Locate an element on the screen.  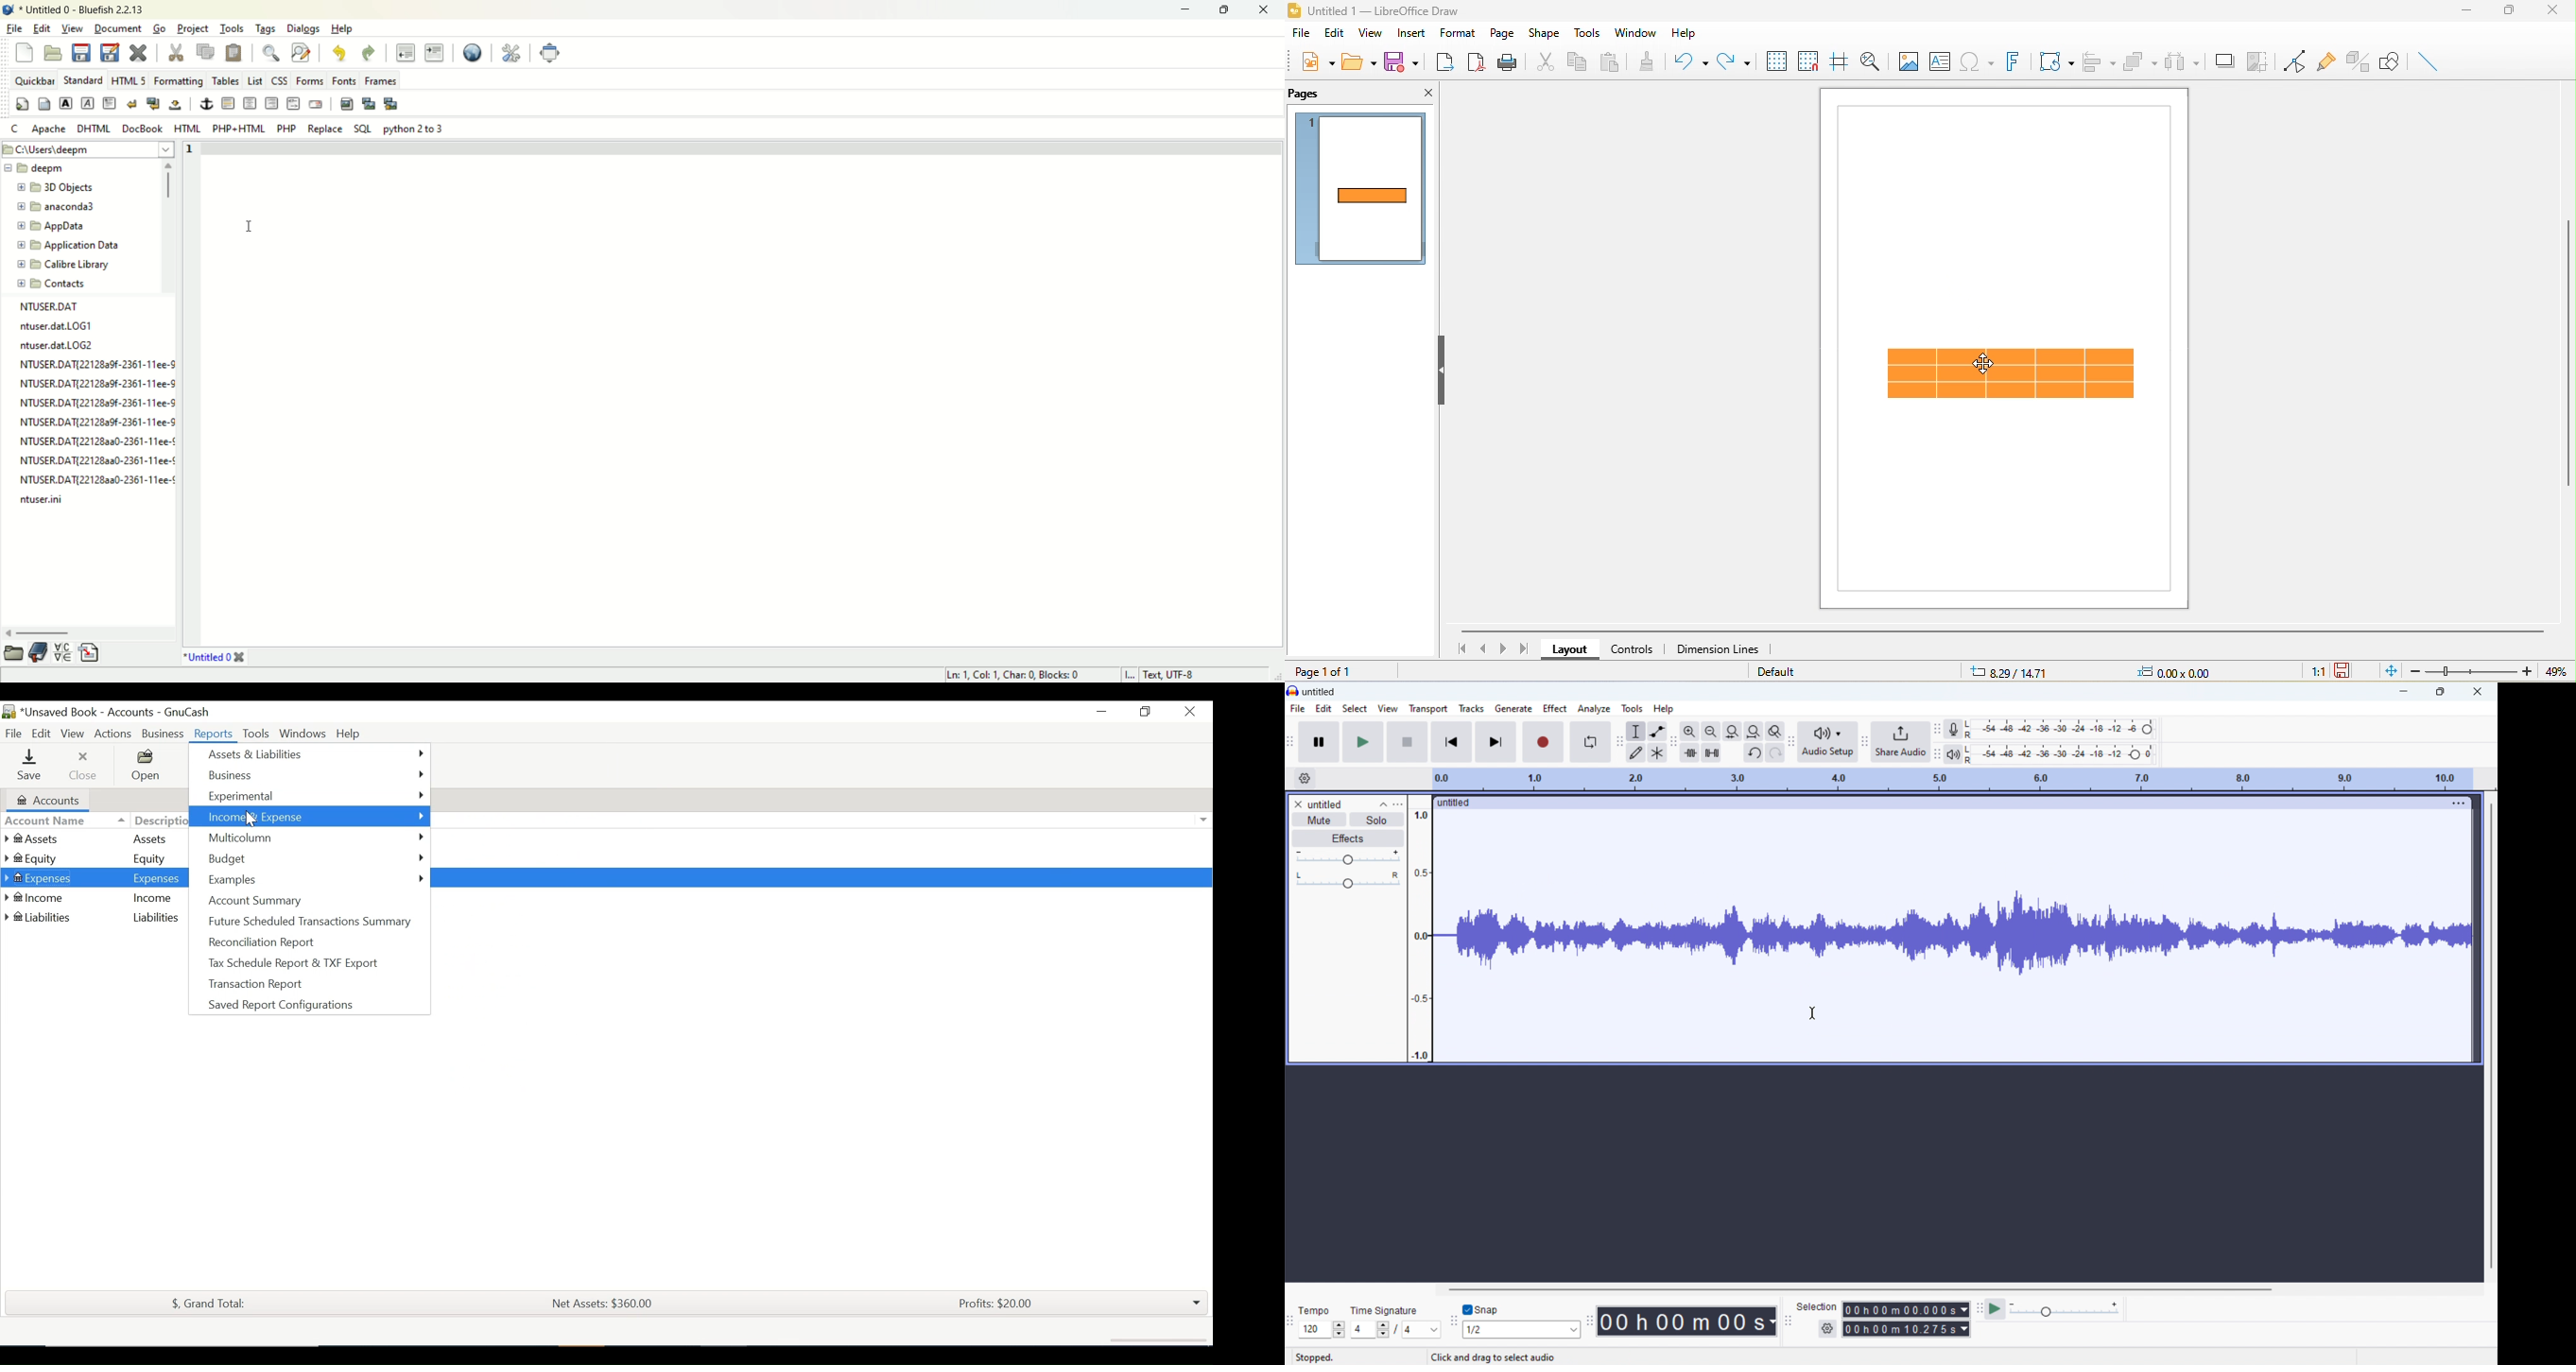
trim audio oitside selection is located at coordinates (1690, 753).